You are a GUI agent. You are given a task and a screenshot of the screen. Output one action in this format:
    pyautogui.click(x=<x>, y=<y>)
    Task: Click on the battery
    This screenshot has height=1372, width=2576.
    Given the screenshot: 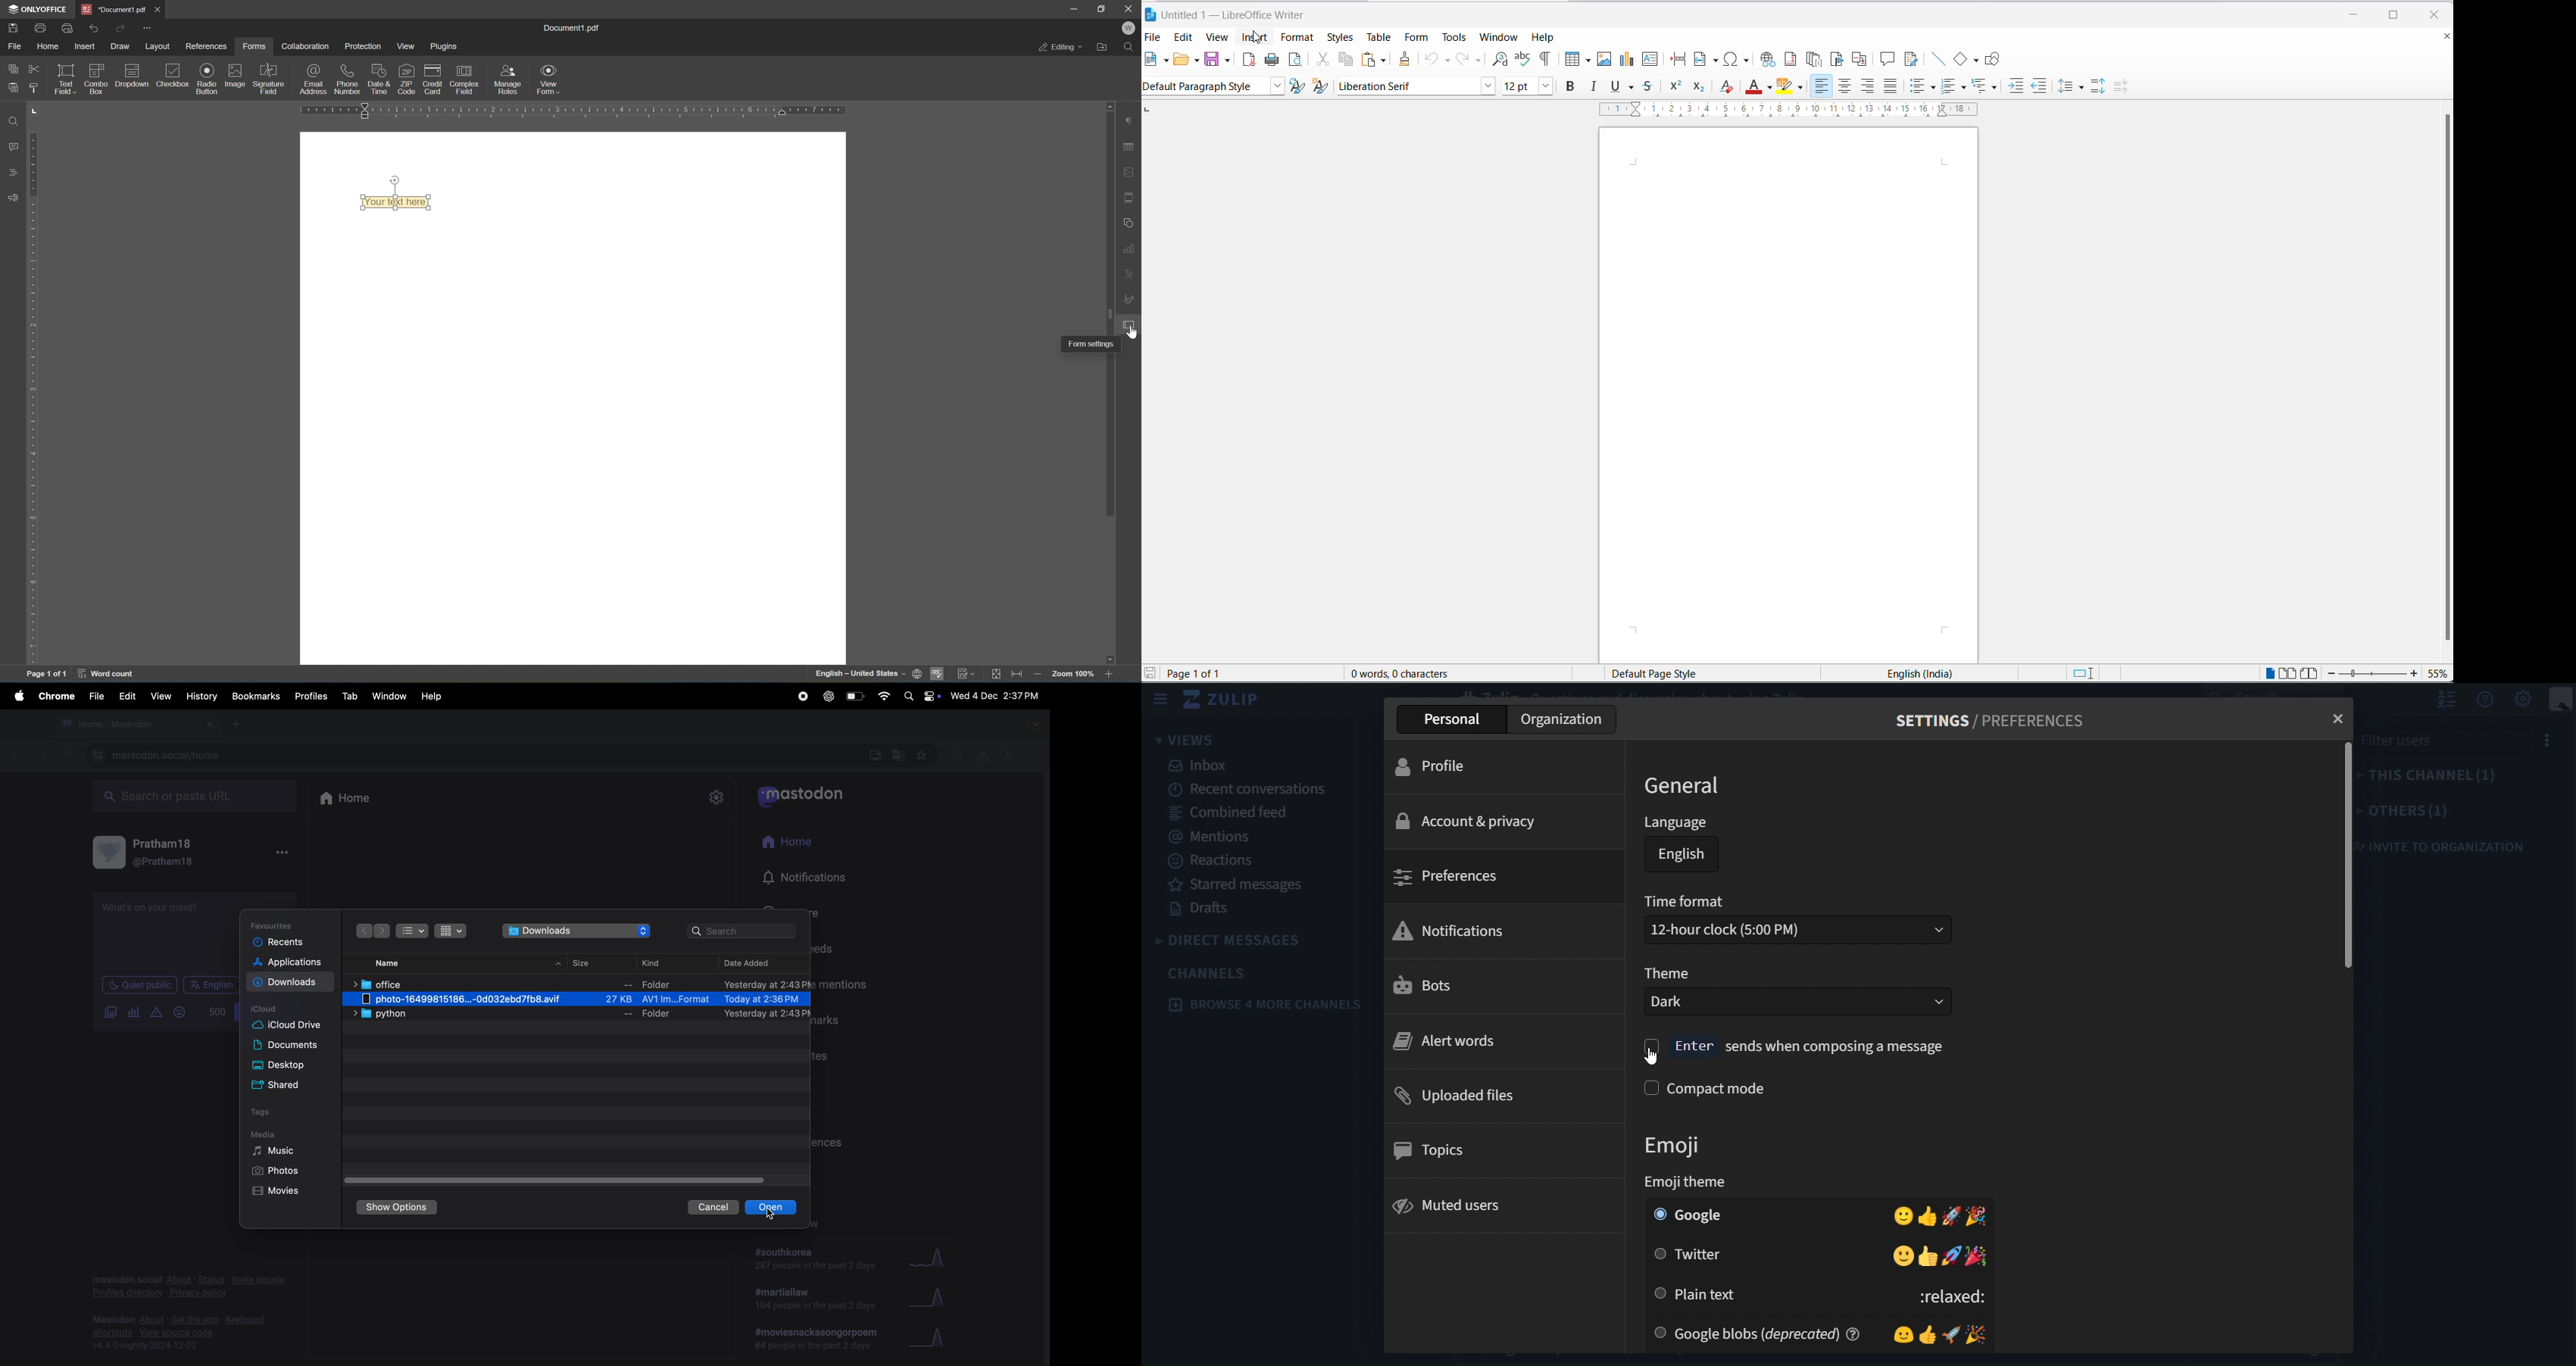 What is the action you would take?
    pyautogui.click(x=854, y=697)
    